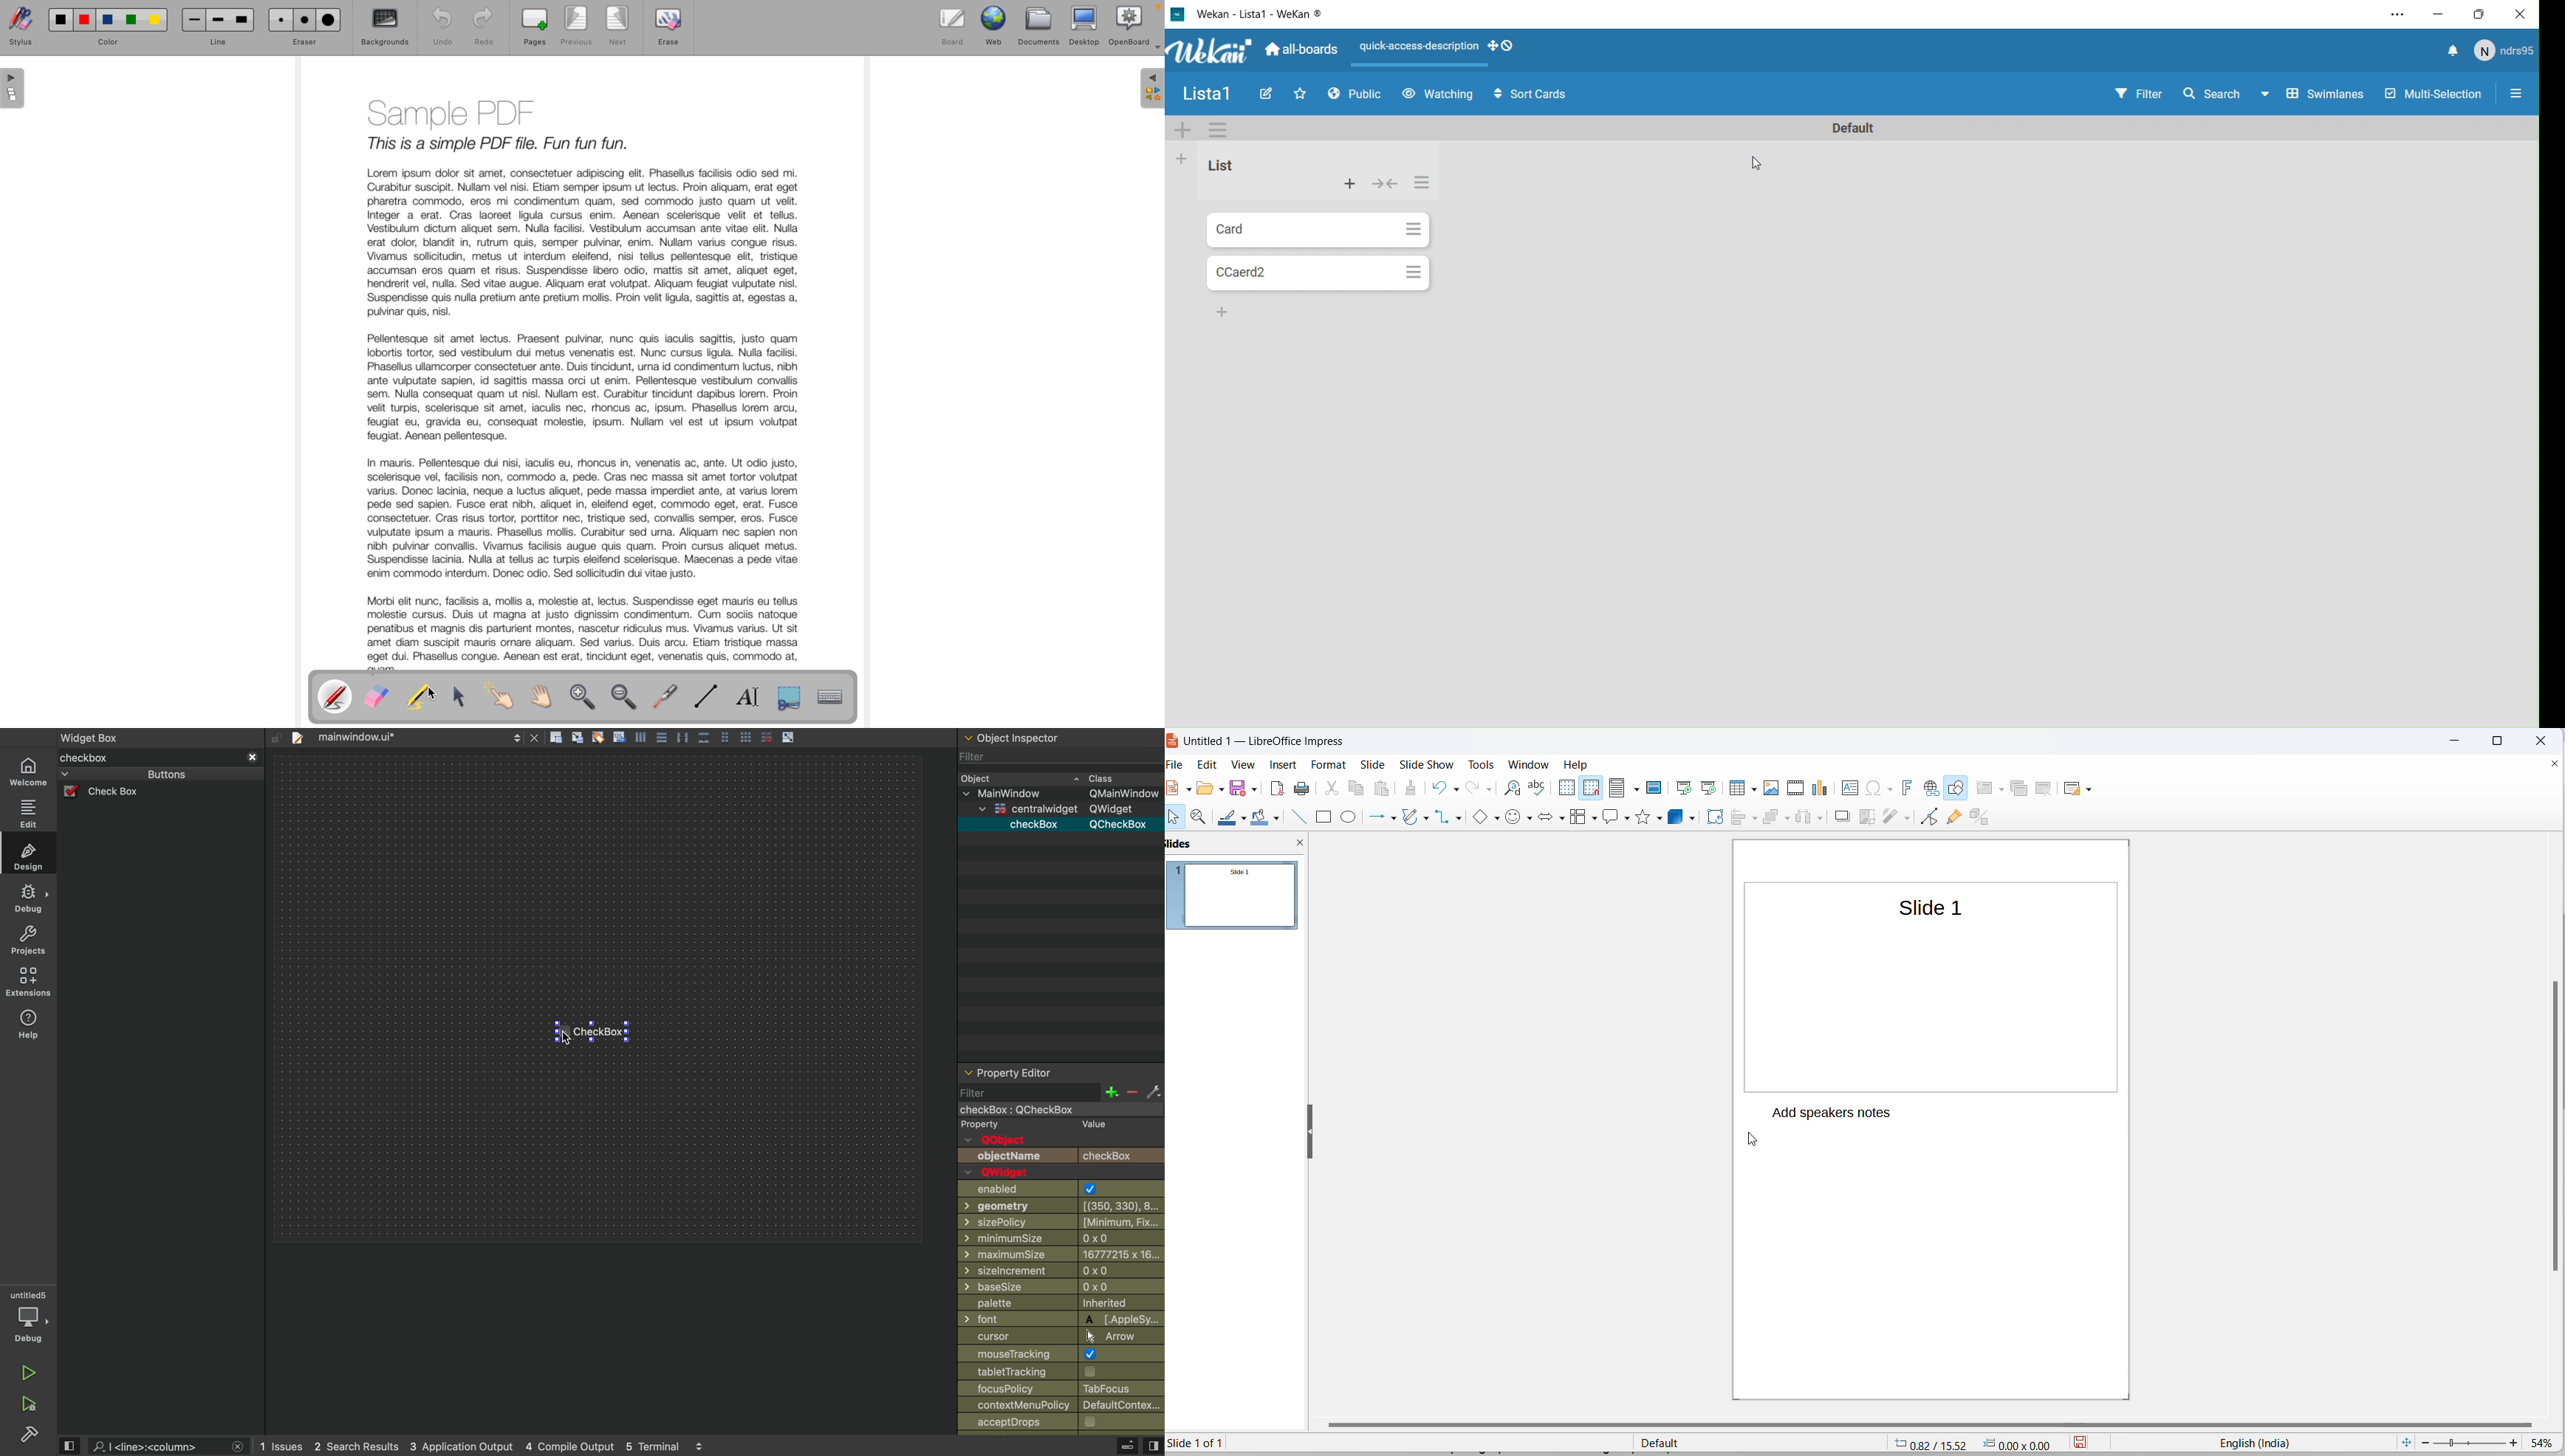  I want to click on symbol shapes options, so click(1530, 820).